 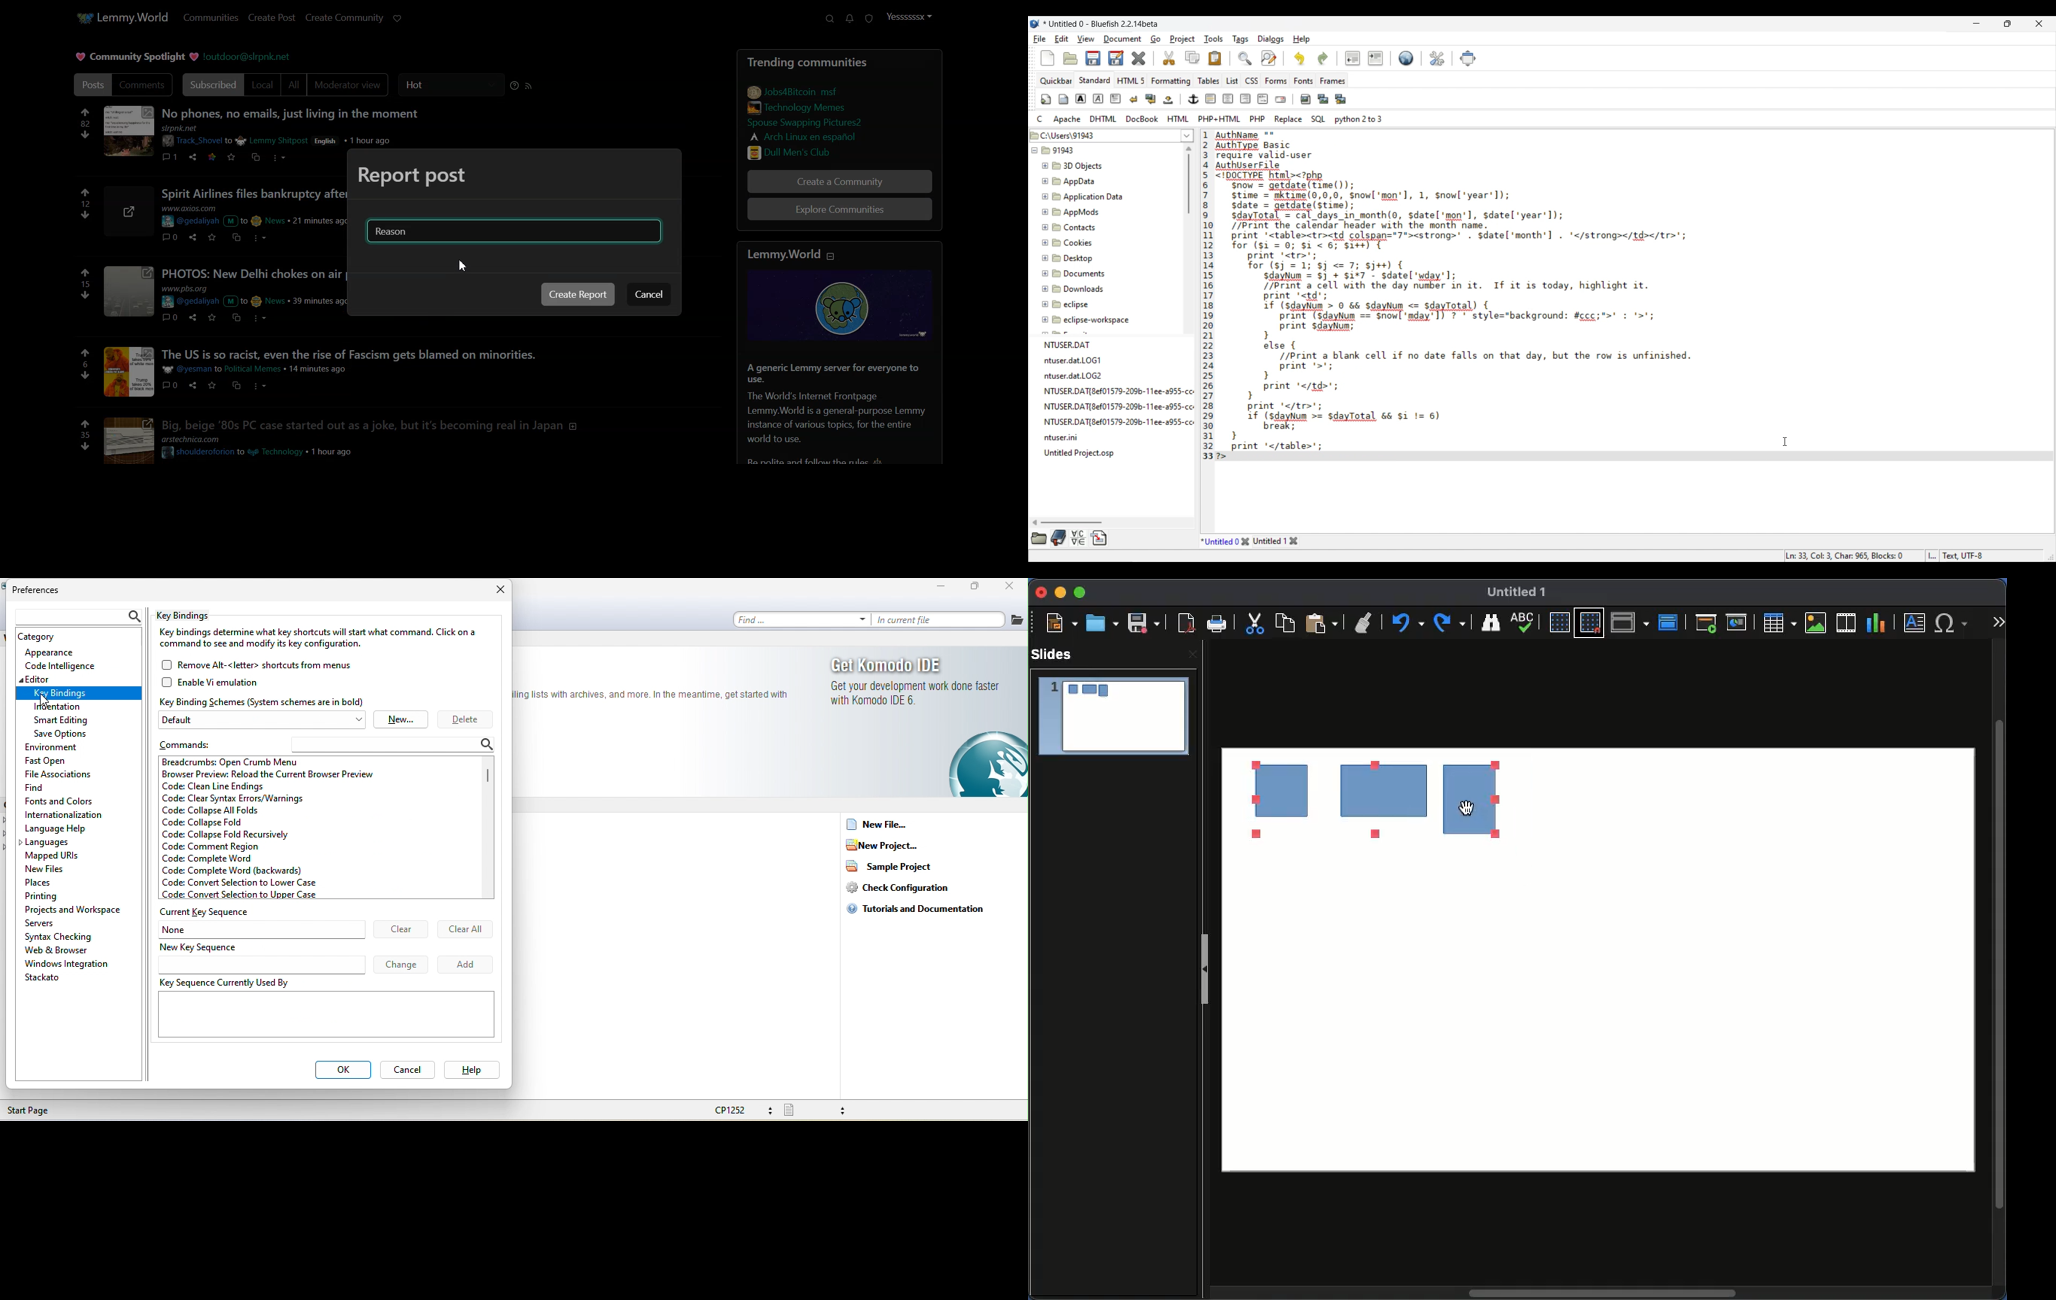 I want to click on Export directly as PDF, so click(x=1183, y=624).